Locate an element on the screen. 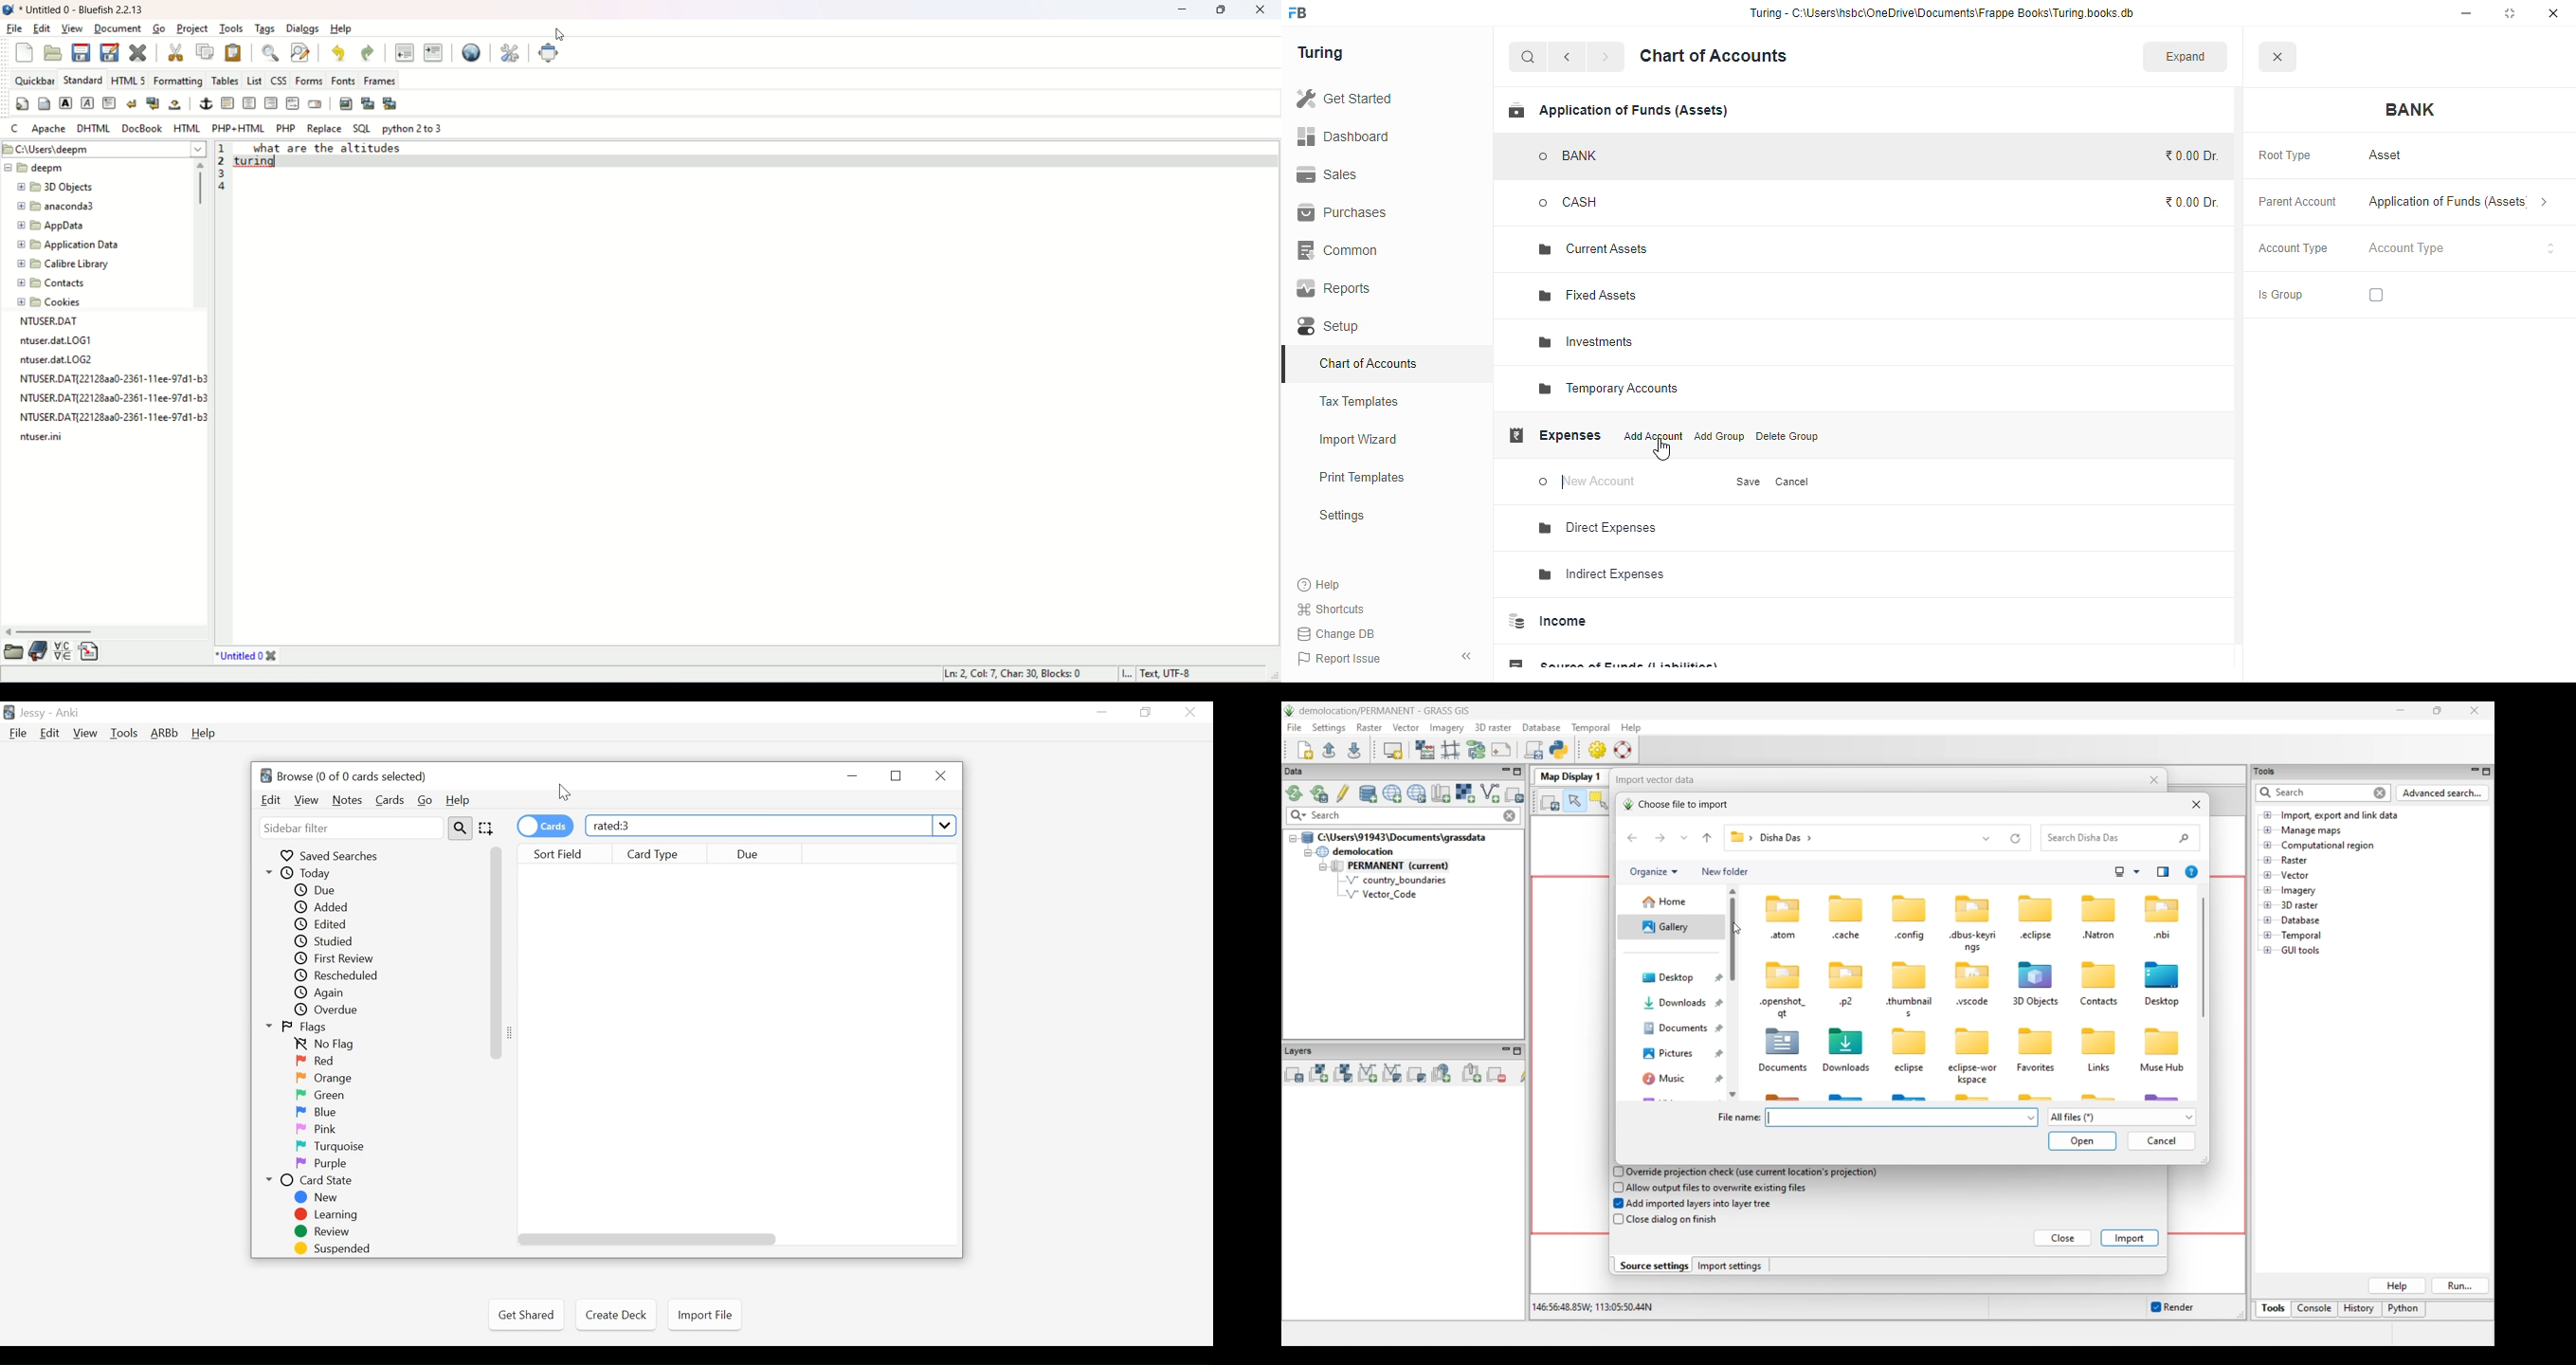 The height and width of the screenshot is (1372, 2576). settings is located at coordinates (1341, 515).